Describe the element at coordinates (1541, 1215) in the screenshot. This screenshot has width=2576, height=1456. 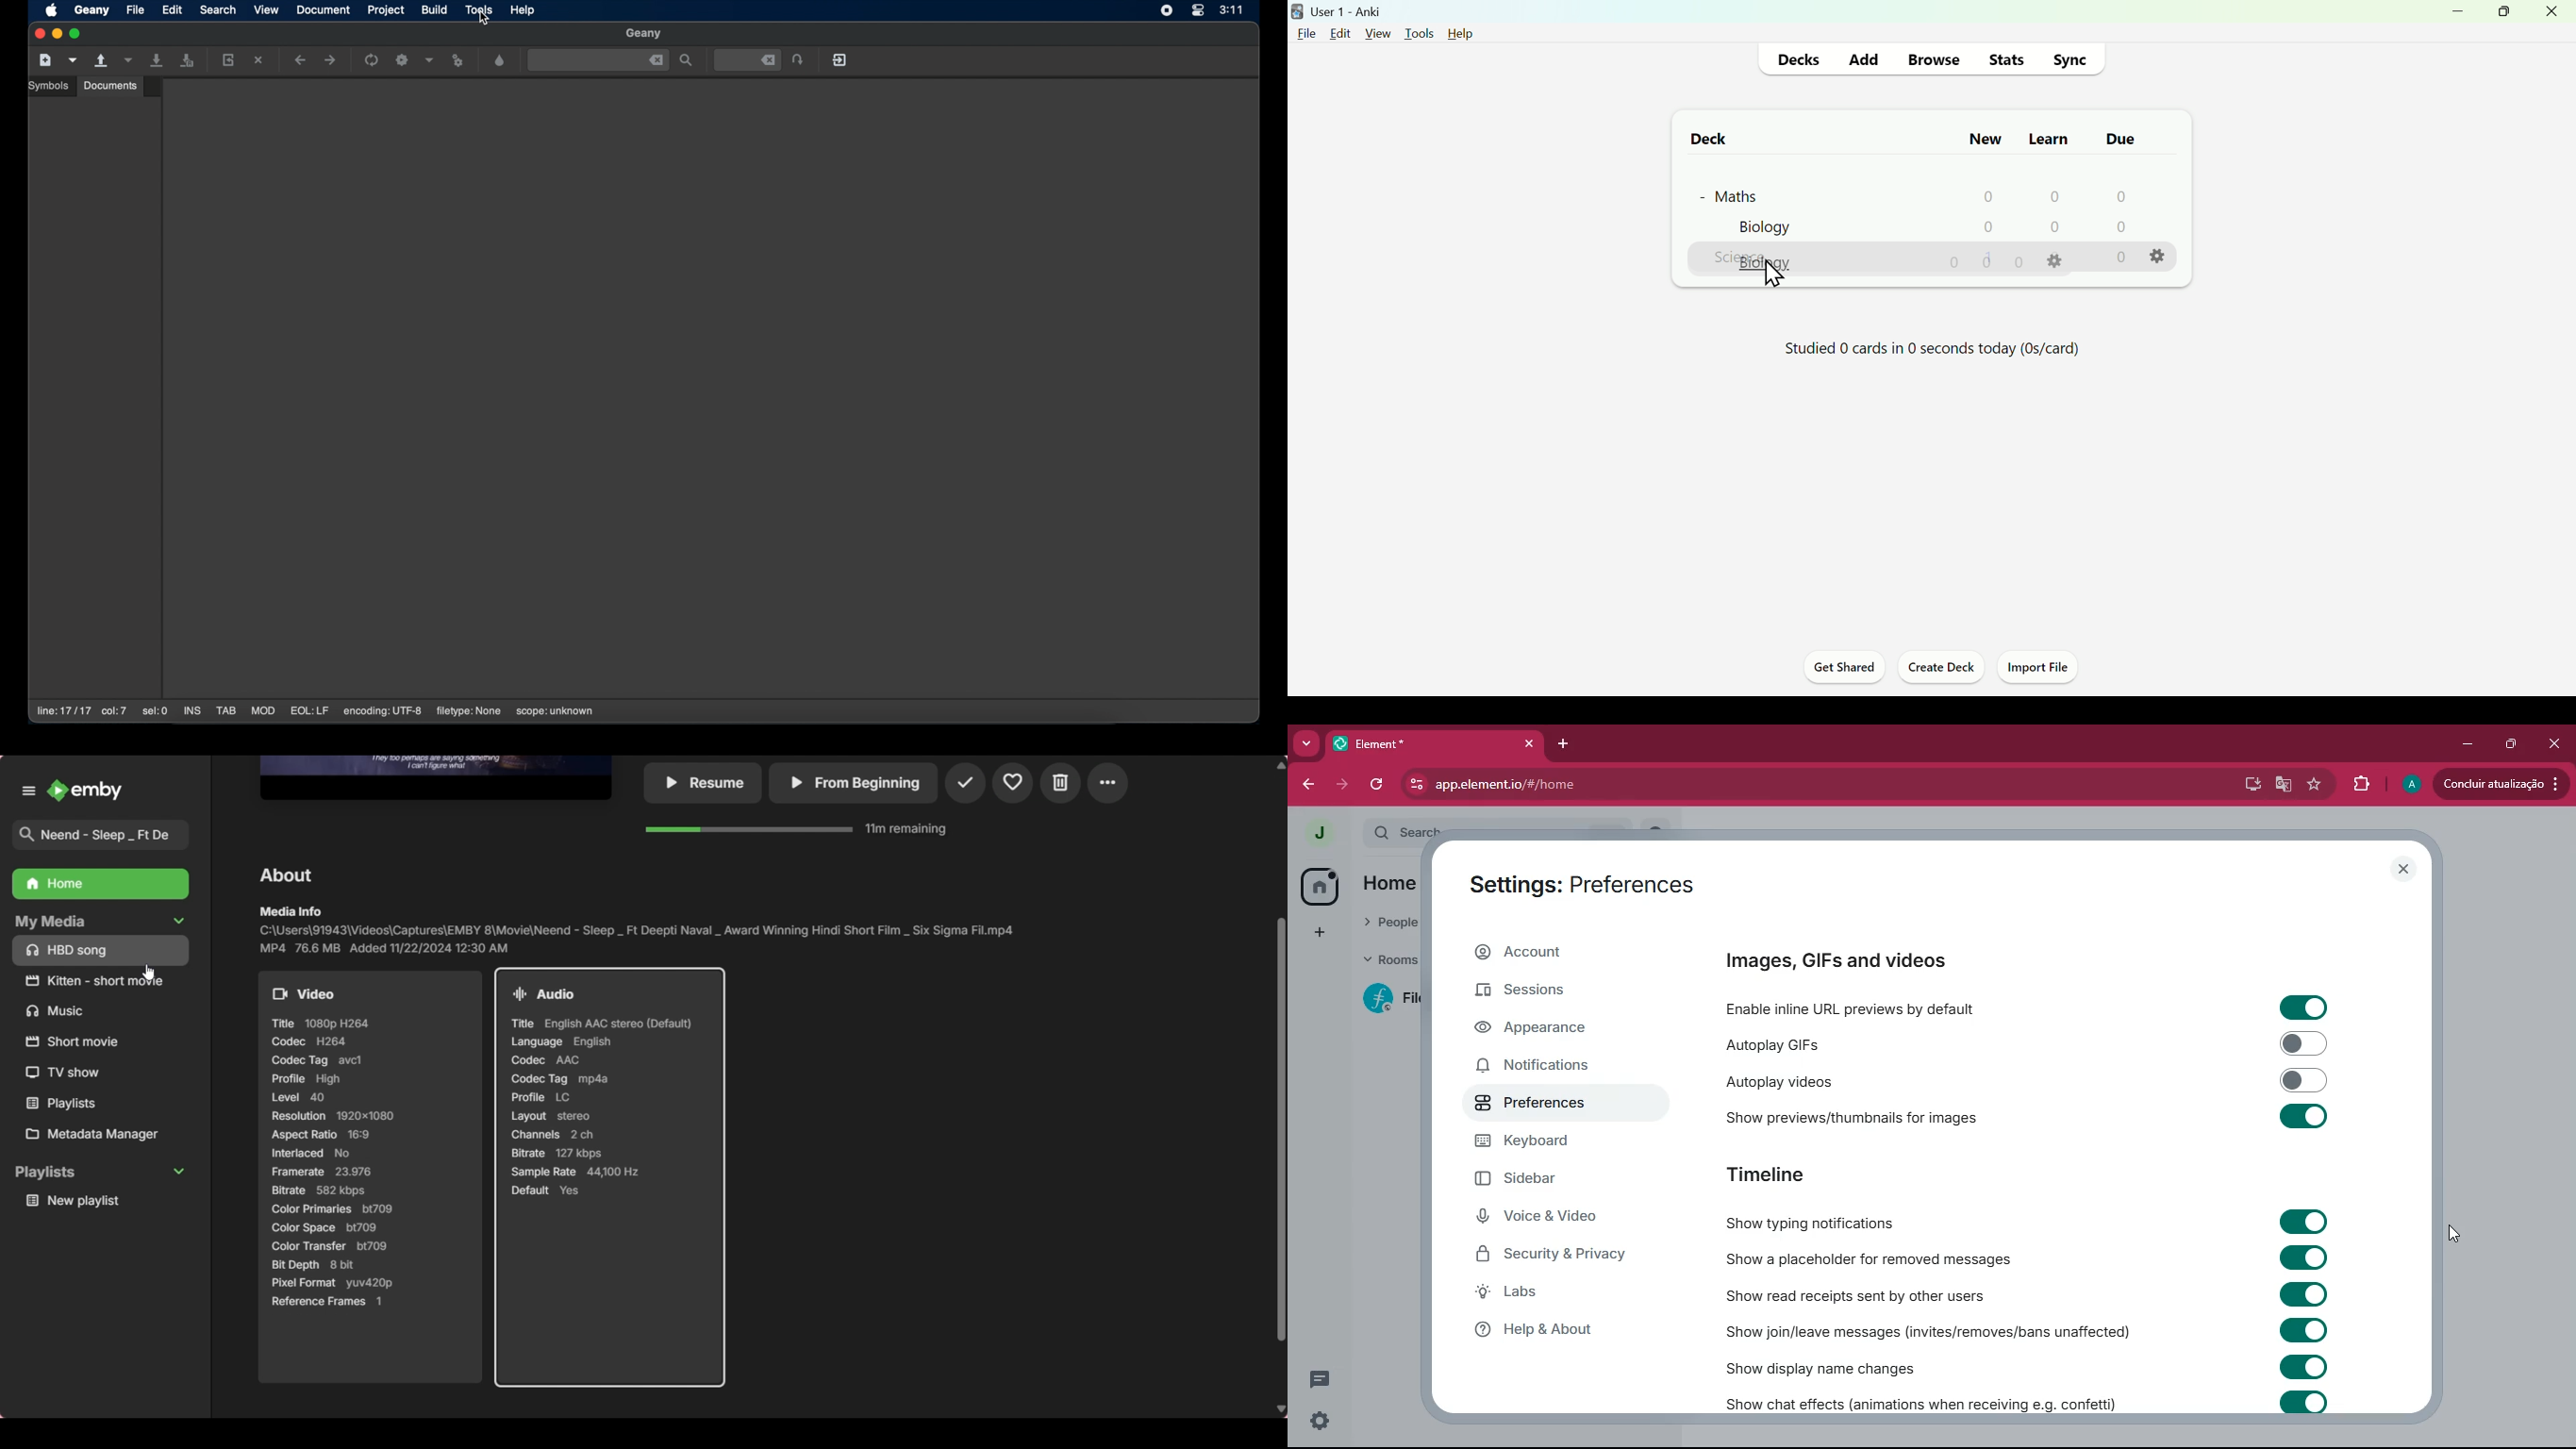
I see `voice & video` at that location.